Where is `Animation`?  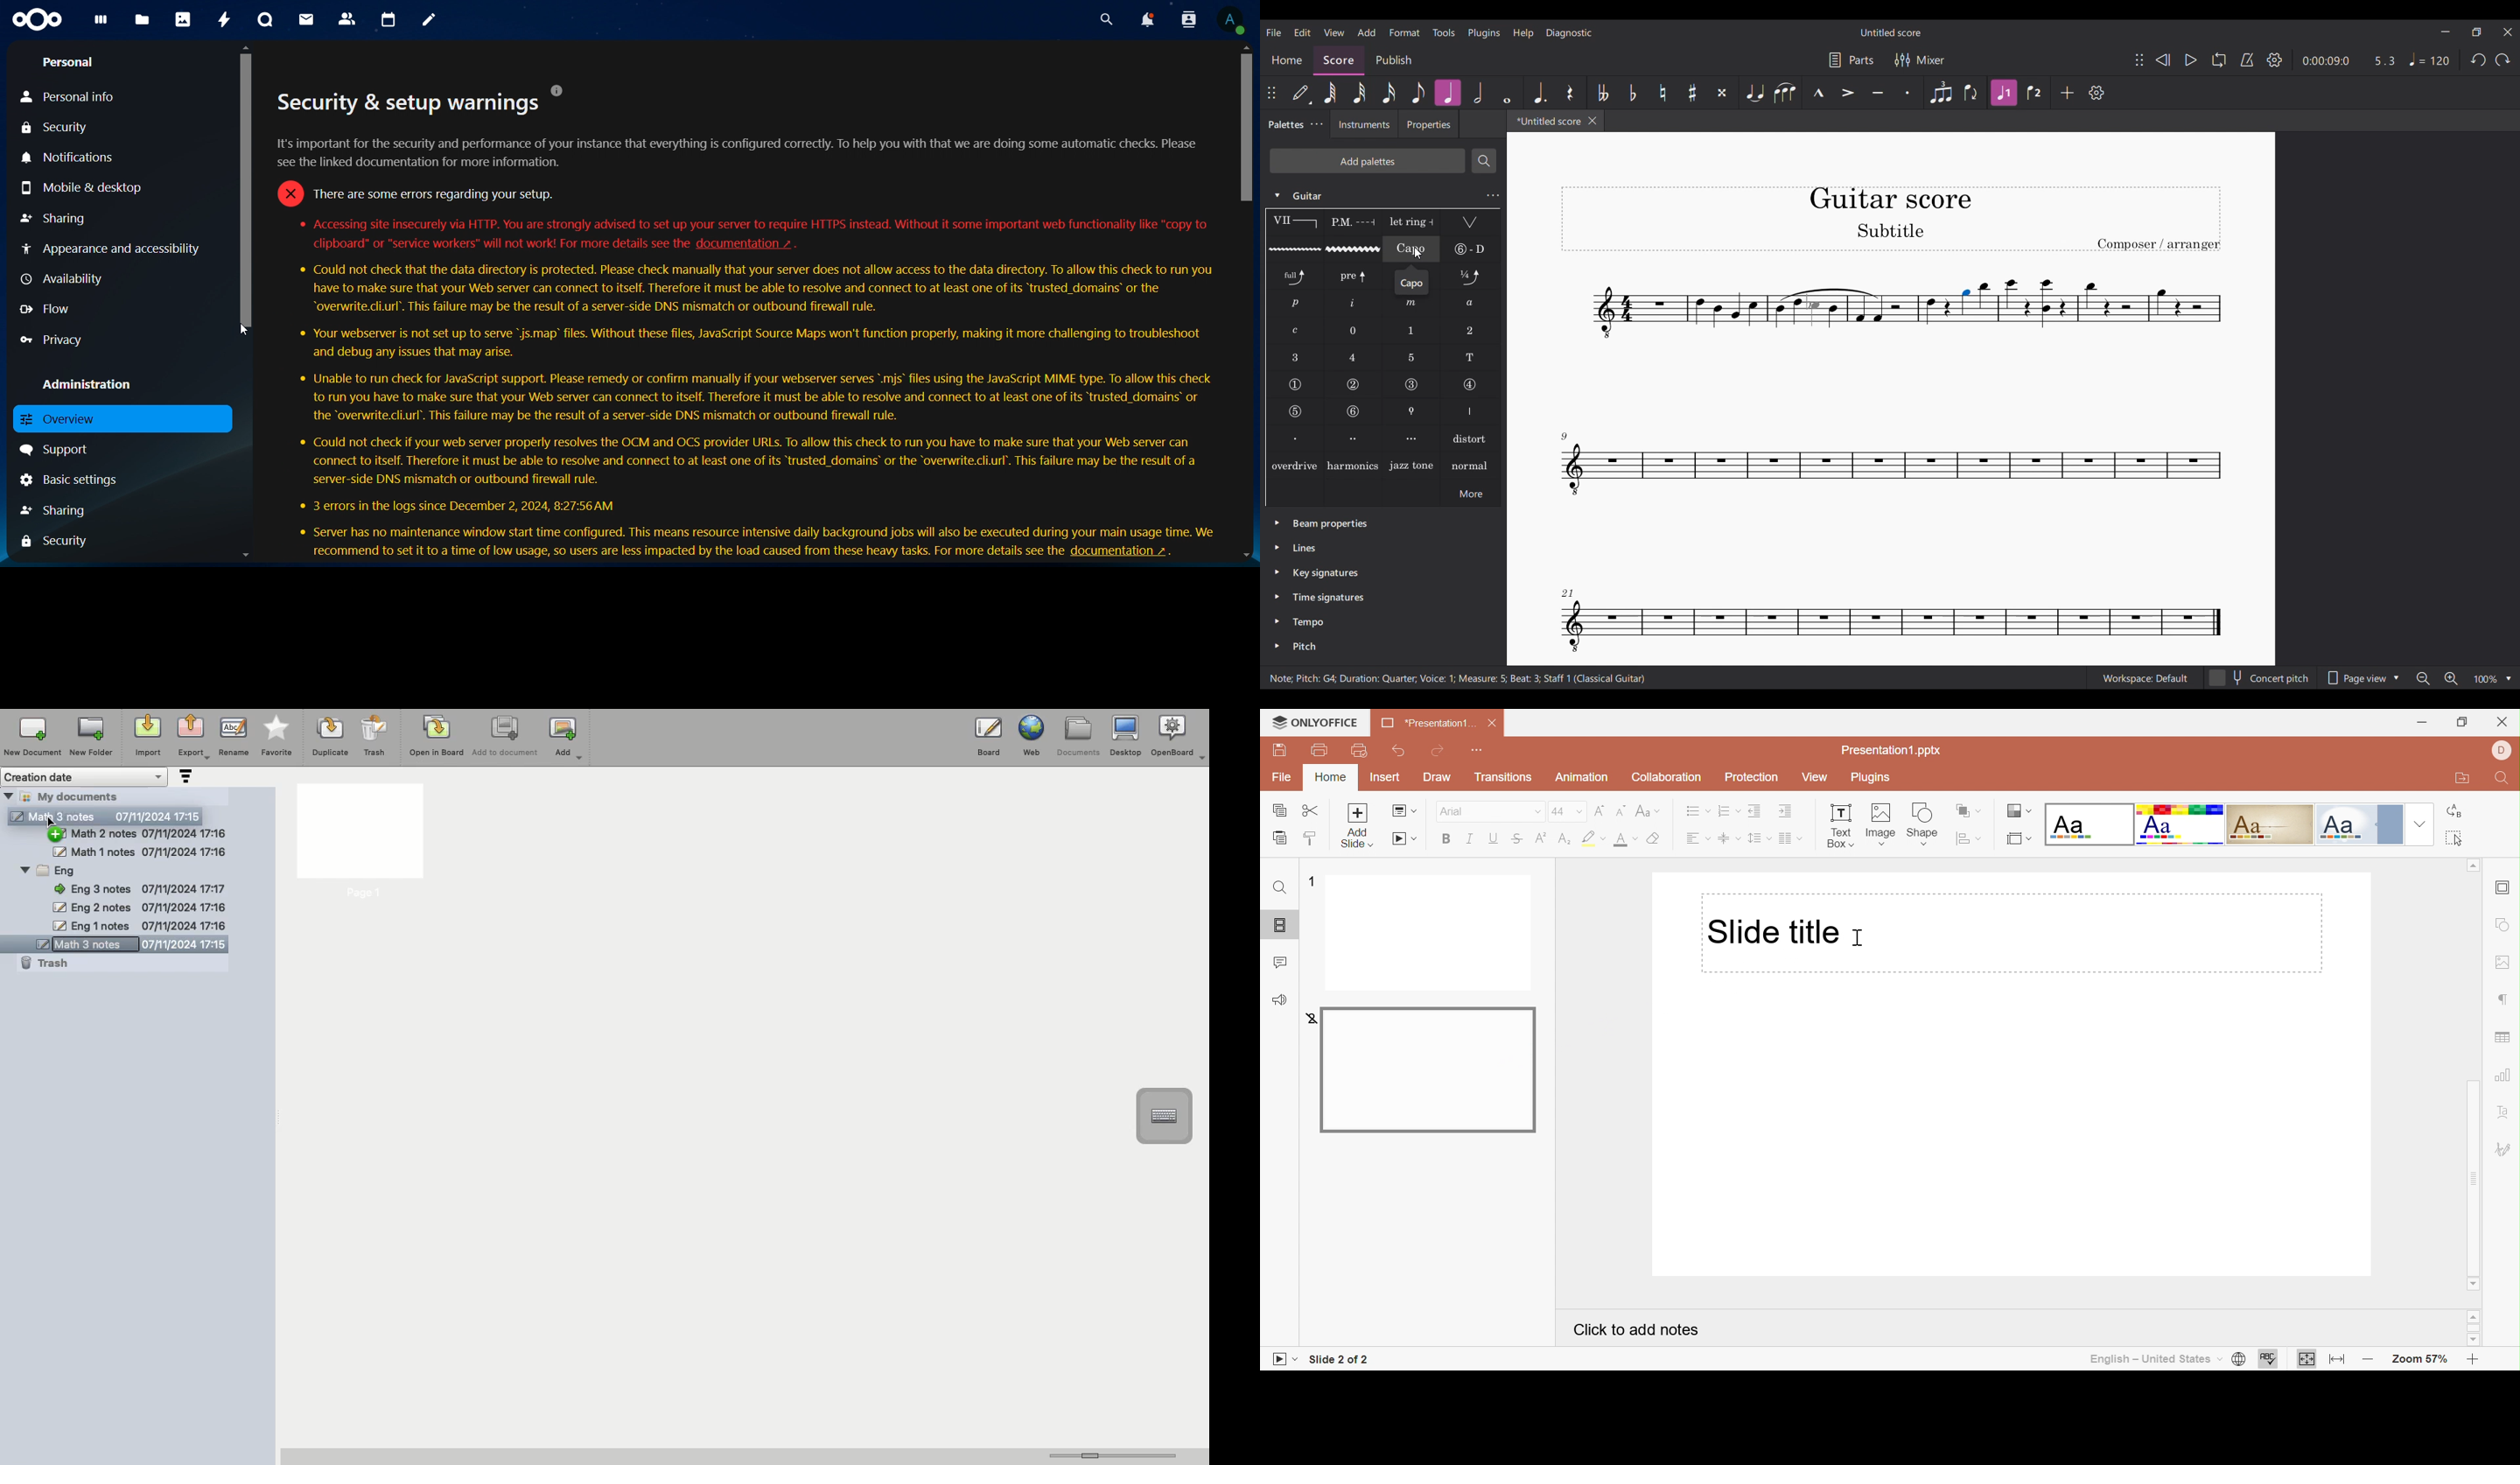 Animation is located at coordinates (1584, 777).